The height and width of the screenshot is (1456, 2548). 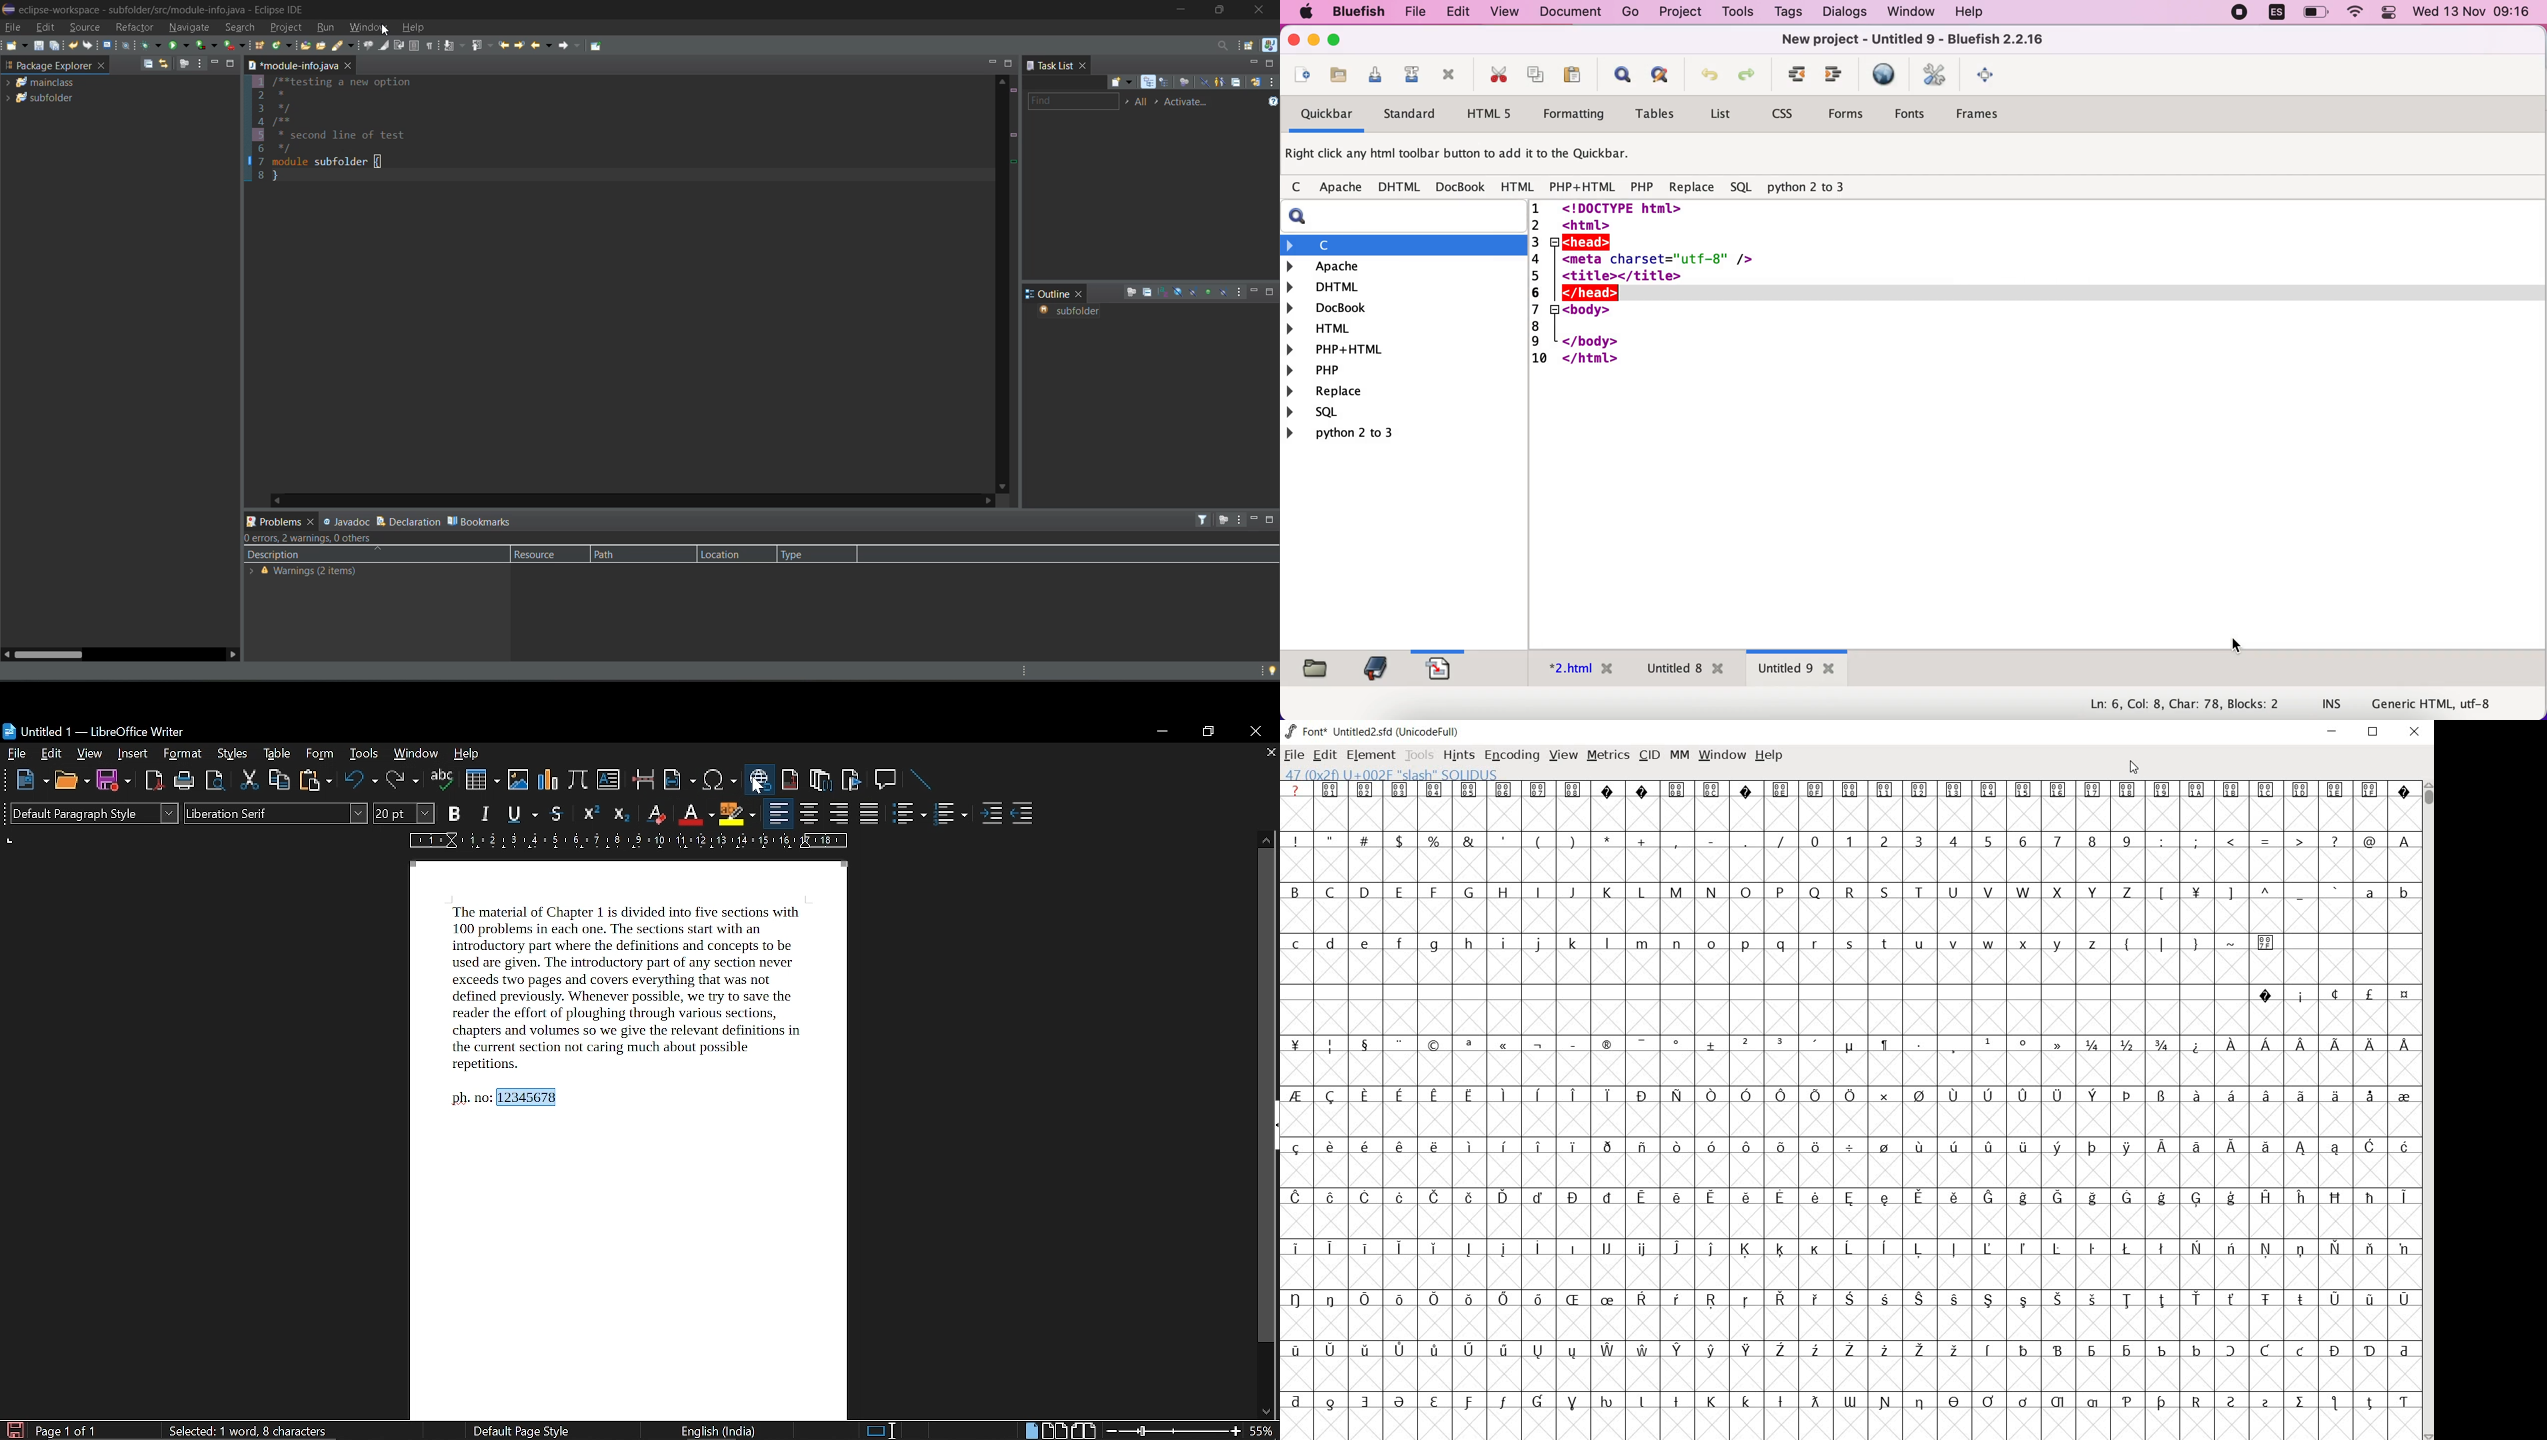 I want to click on subscript, so click(x=619, y=814).